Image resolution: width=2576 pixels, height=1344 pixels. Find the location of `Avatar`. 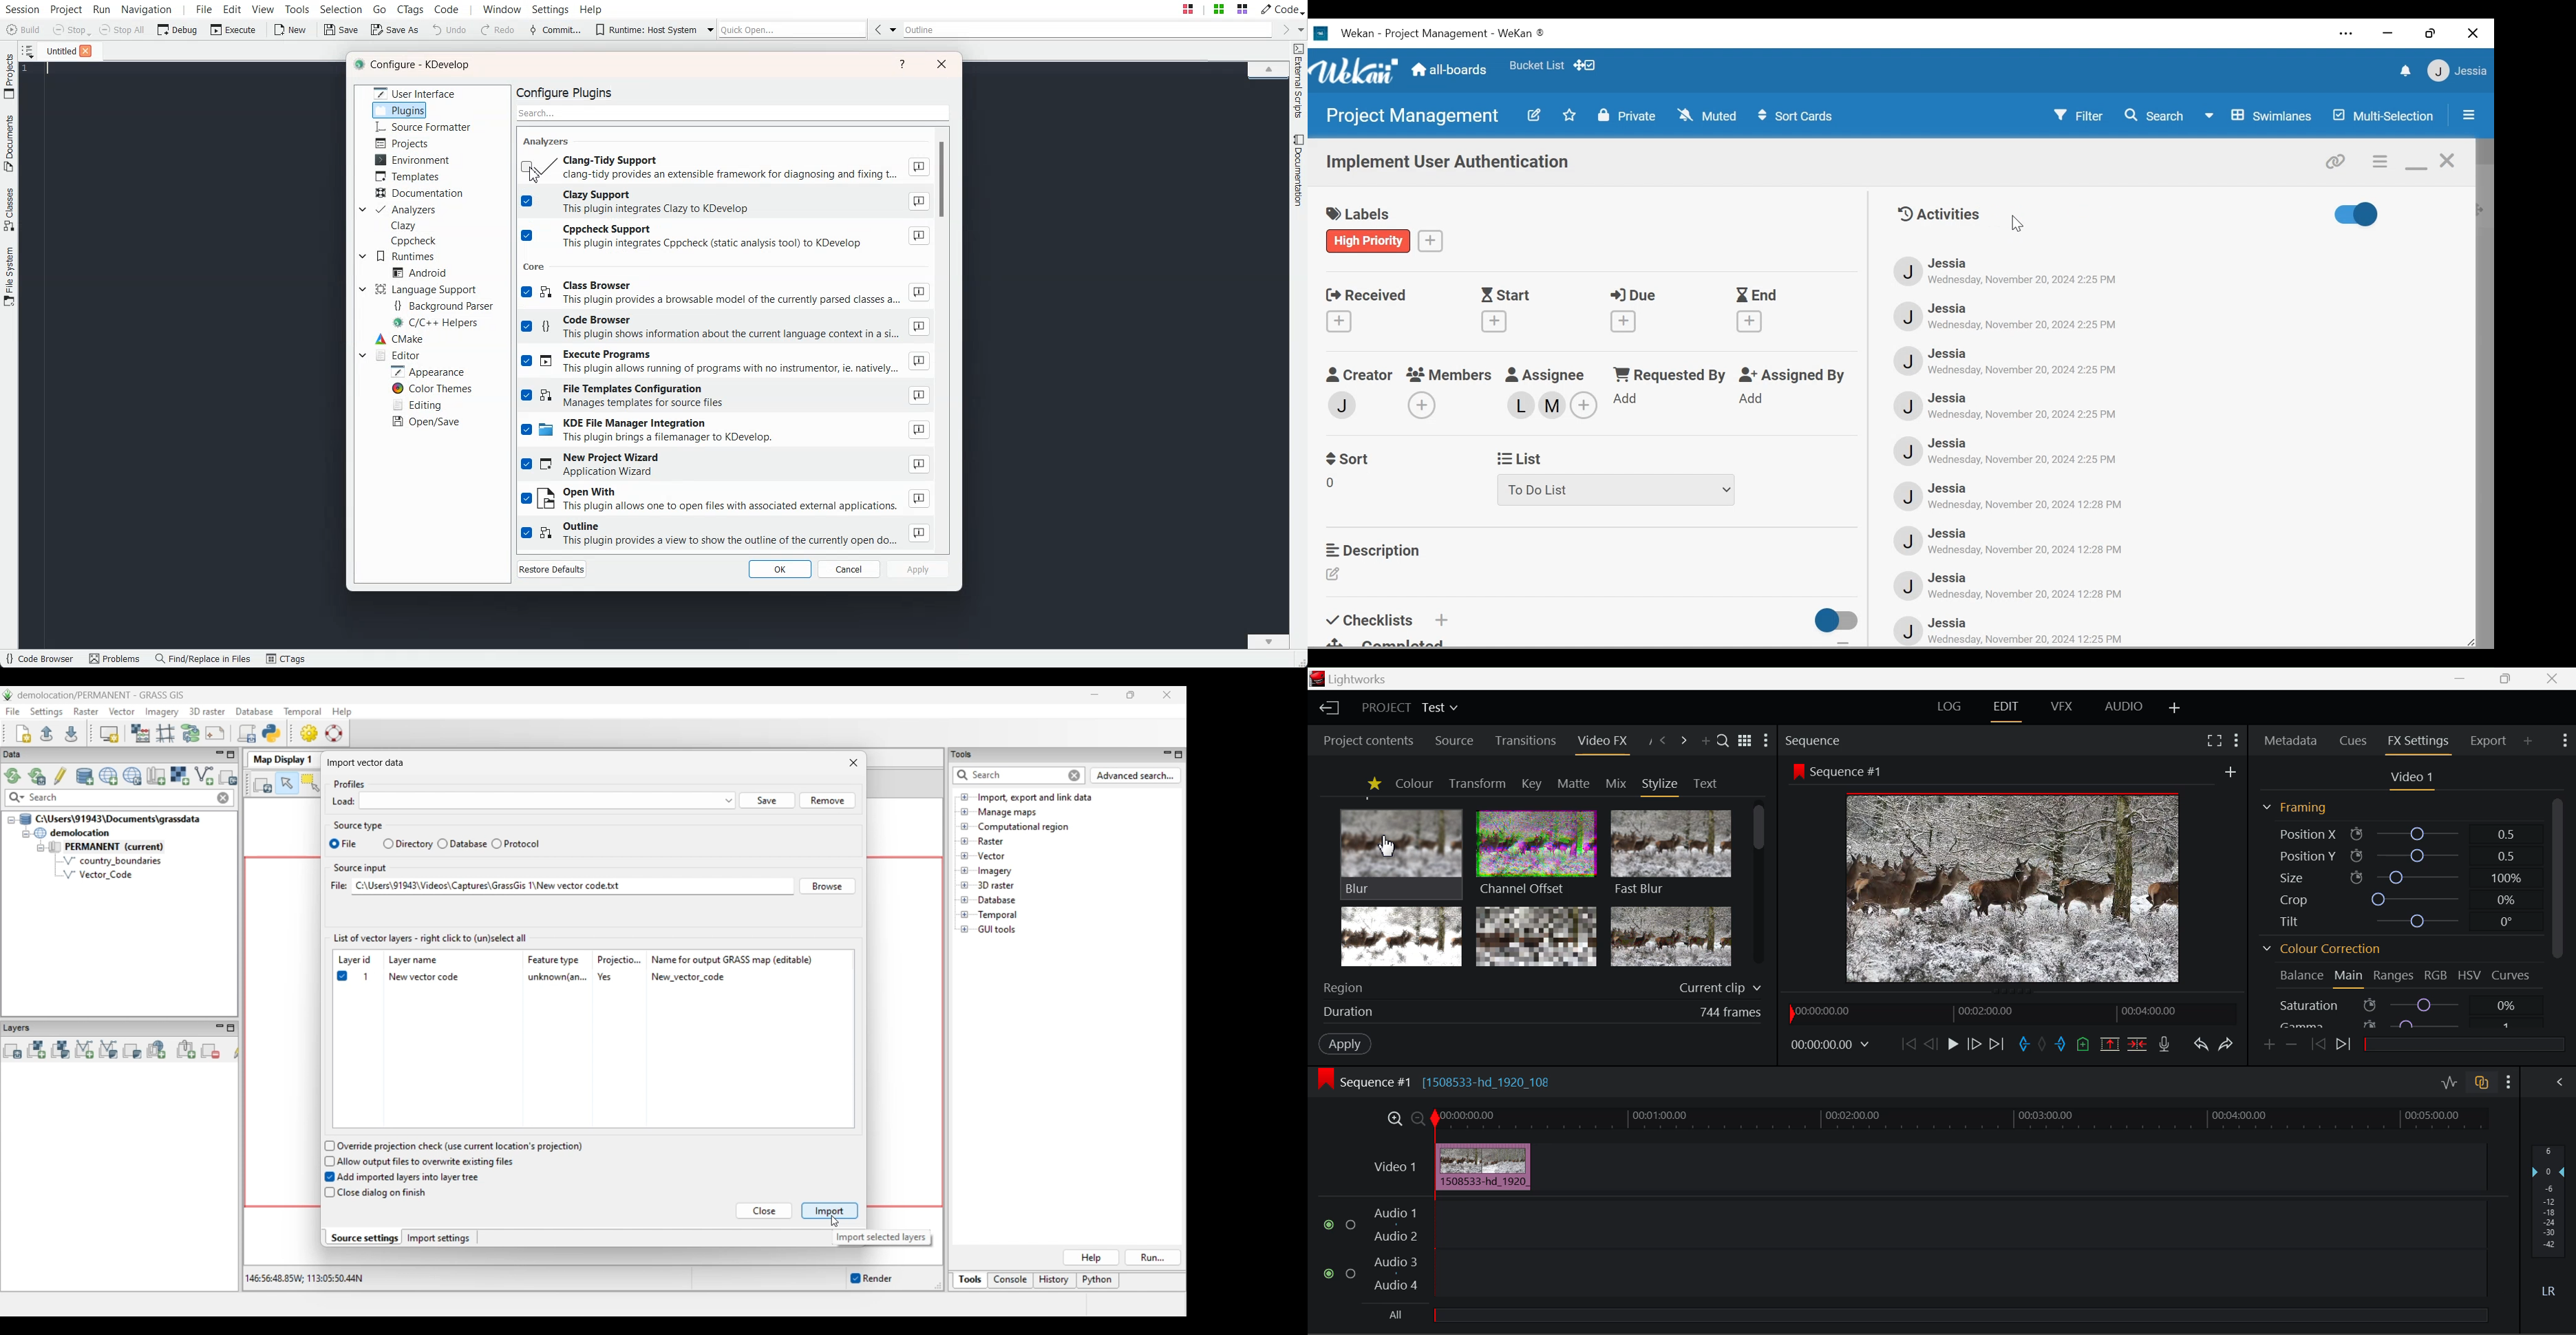

Avatar is located at coordinates (1908, 404).